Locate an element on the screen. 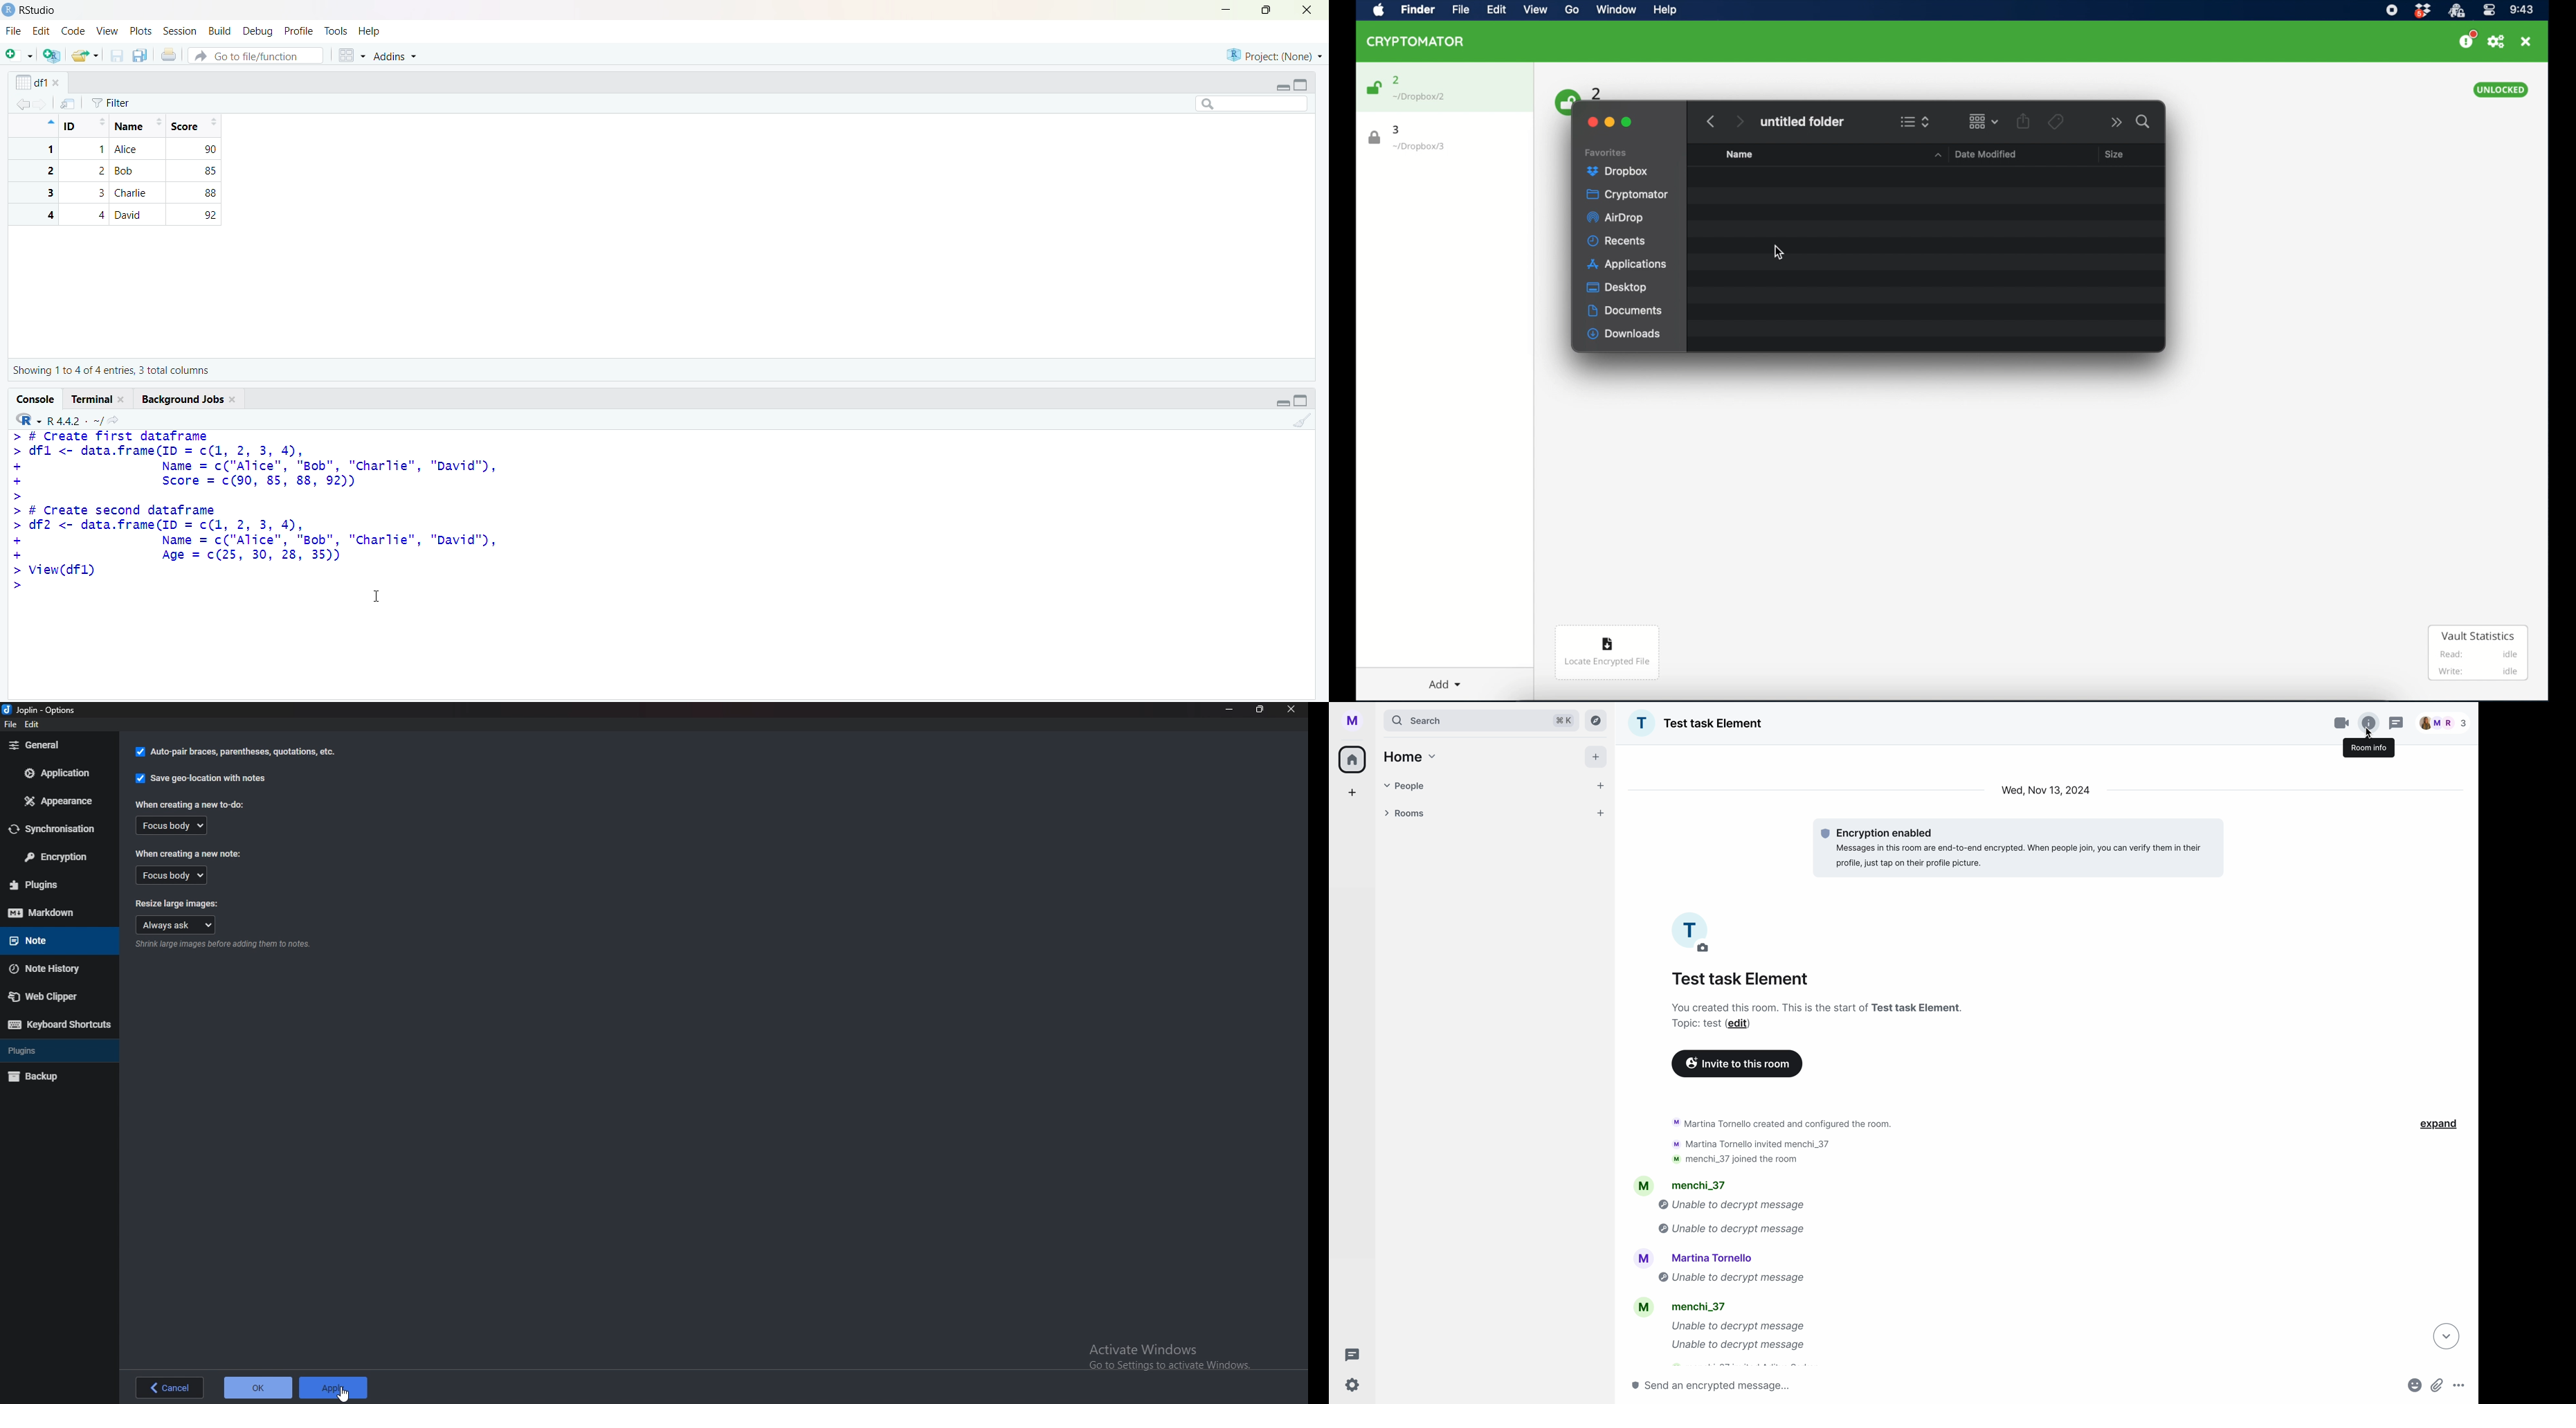  searchbox is located at coordinates (1253, 103).